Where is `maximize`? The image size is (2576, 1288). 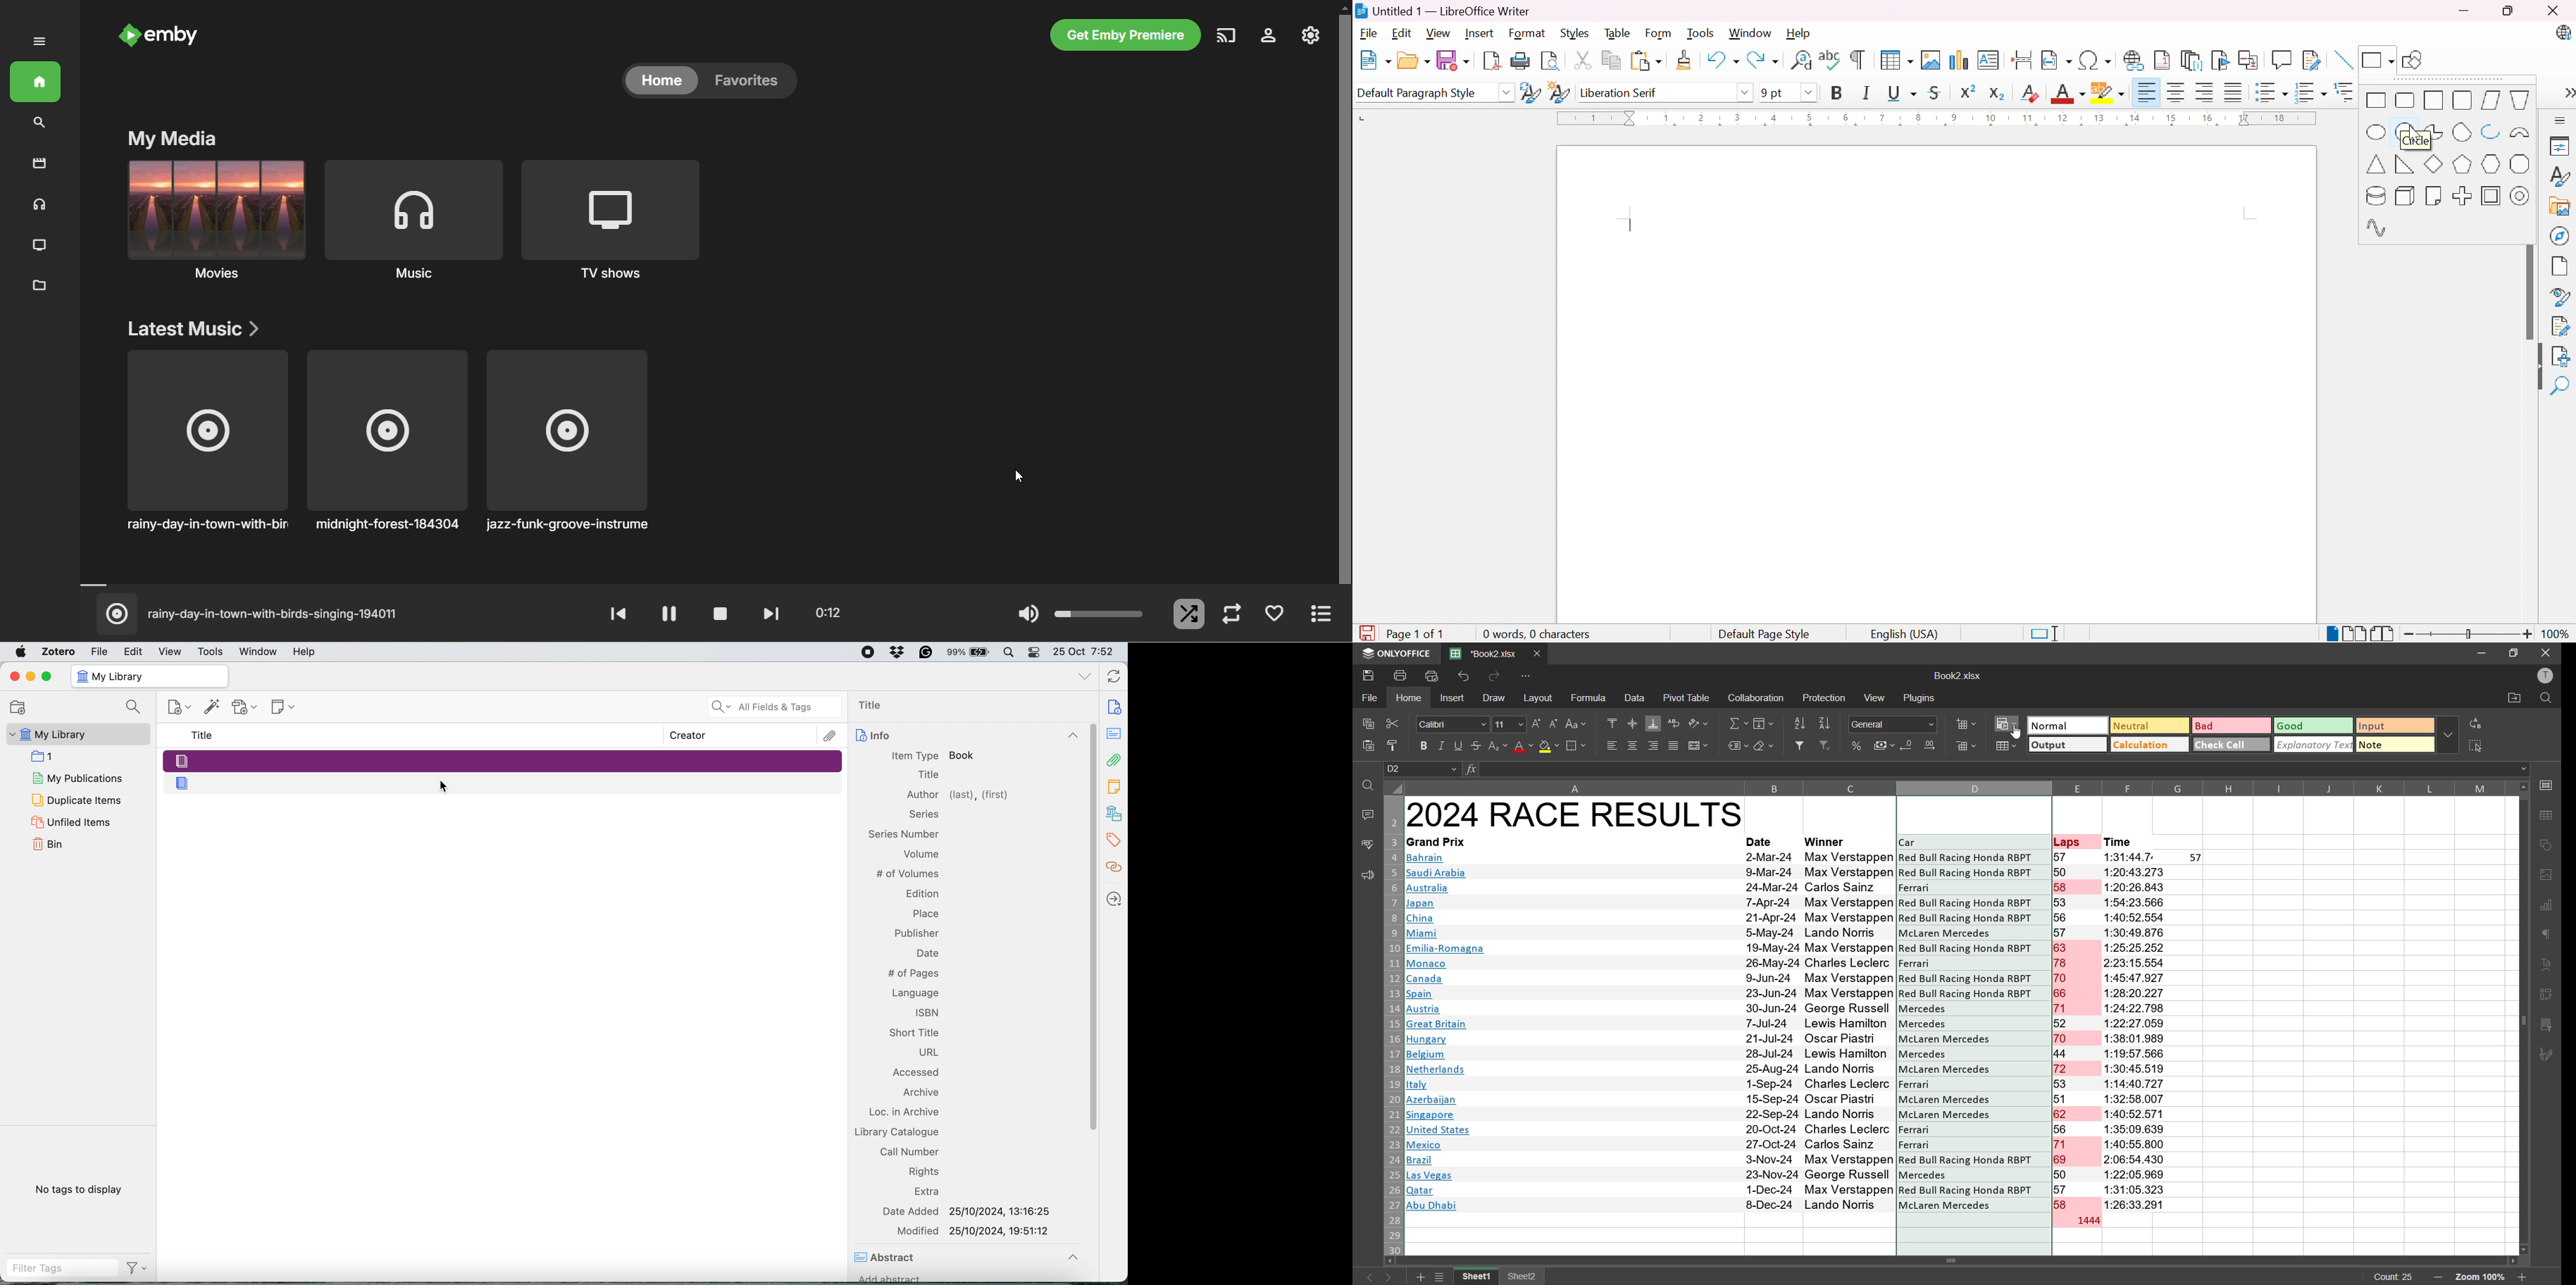 maximize is located at coordinates (2515, 652).